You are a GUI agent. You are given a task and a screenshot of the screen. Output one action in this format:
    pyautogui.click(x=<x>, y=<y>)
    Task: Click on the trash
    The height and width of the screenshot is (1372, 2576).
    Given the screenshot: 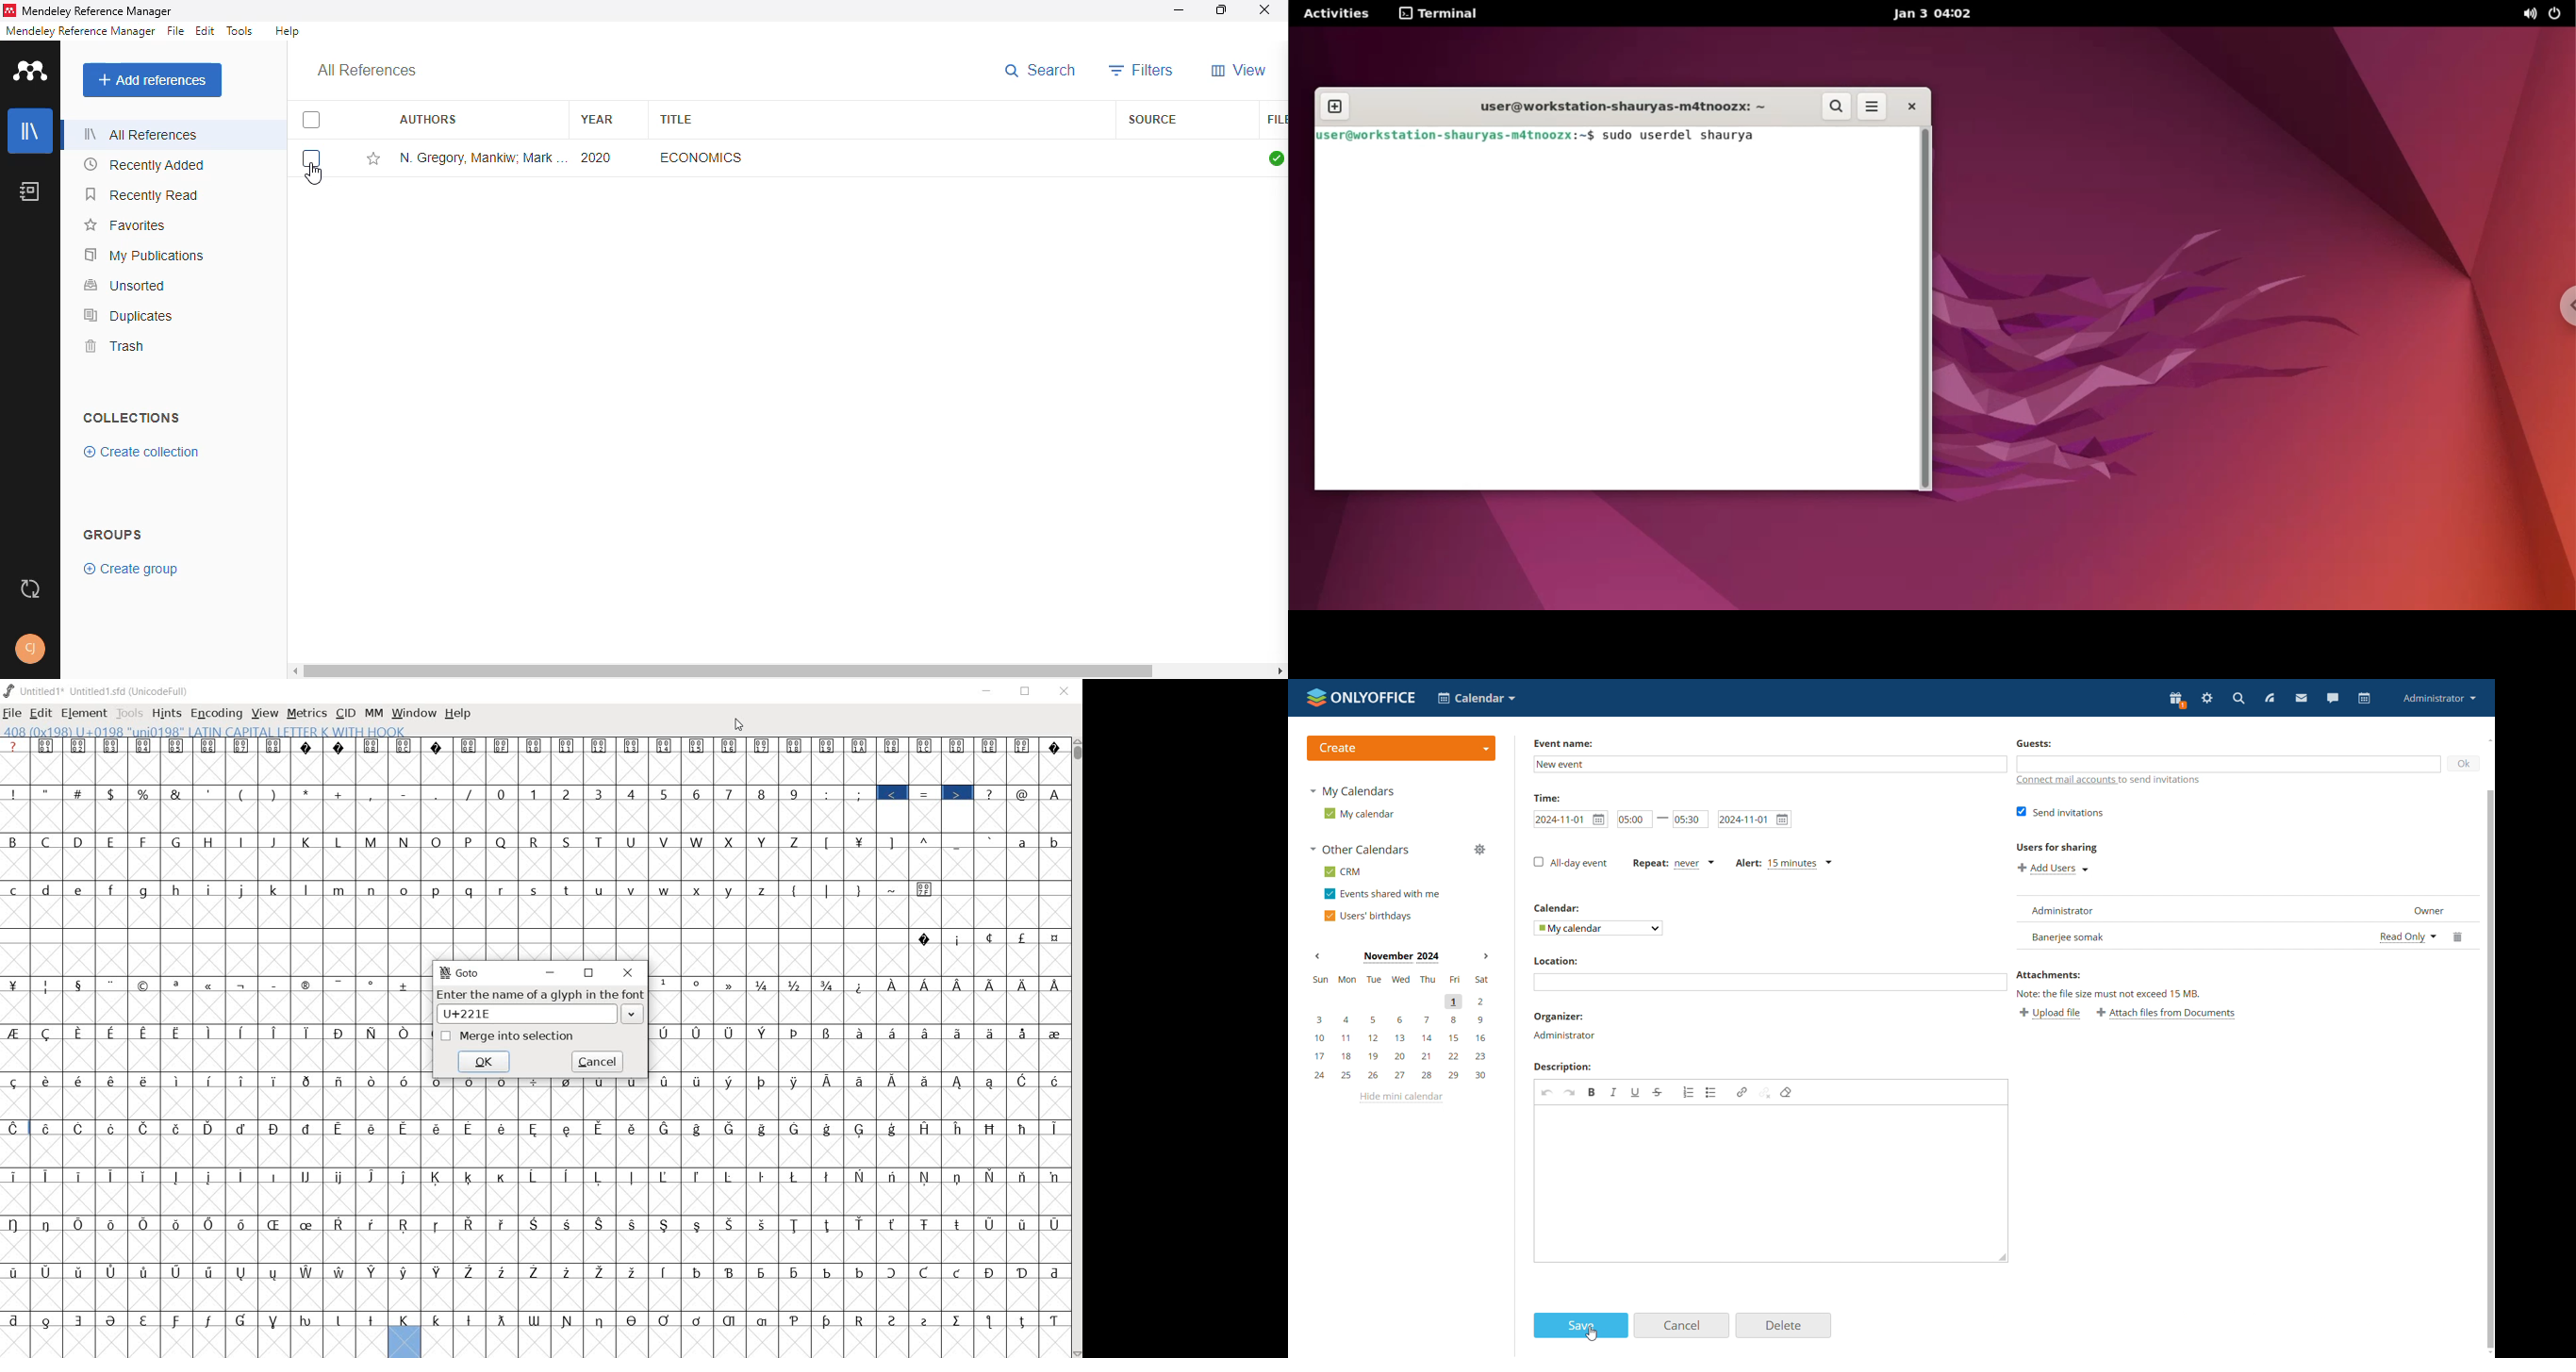 What is the action you would take?
    pyautogui.click(x=119, y=347)
    